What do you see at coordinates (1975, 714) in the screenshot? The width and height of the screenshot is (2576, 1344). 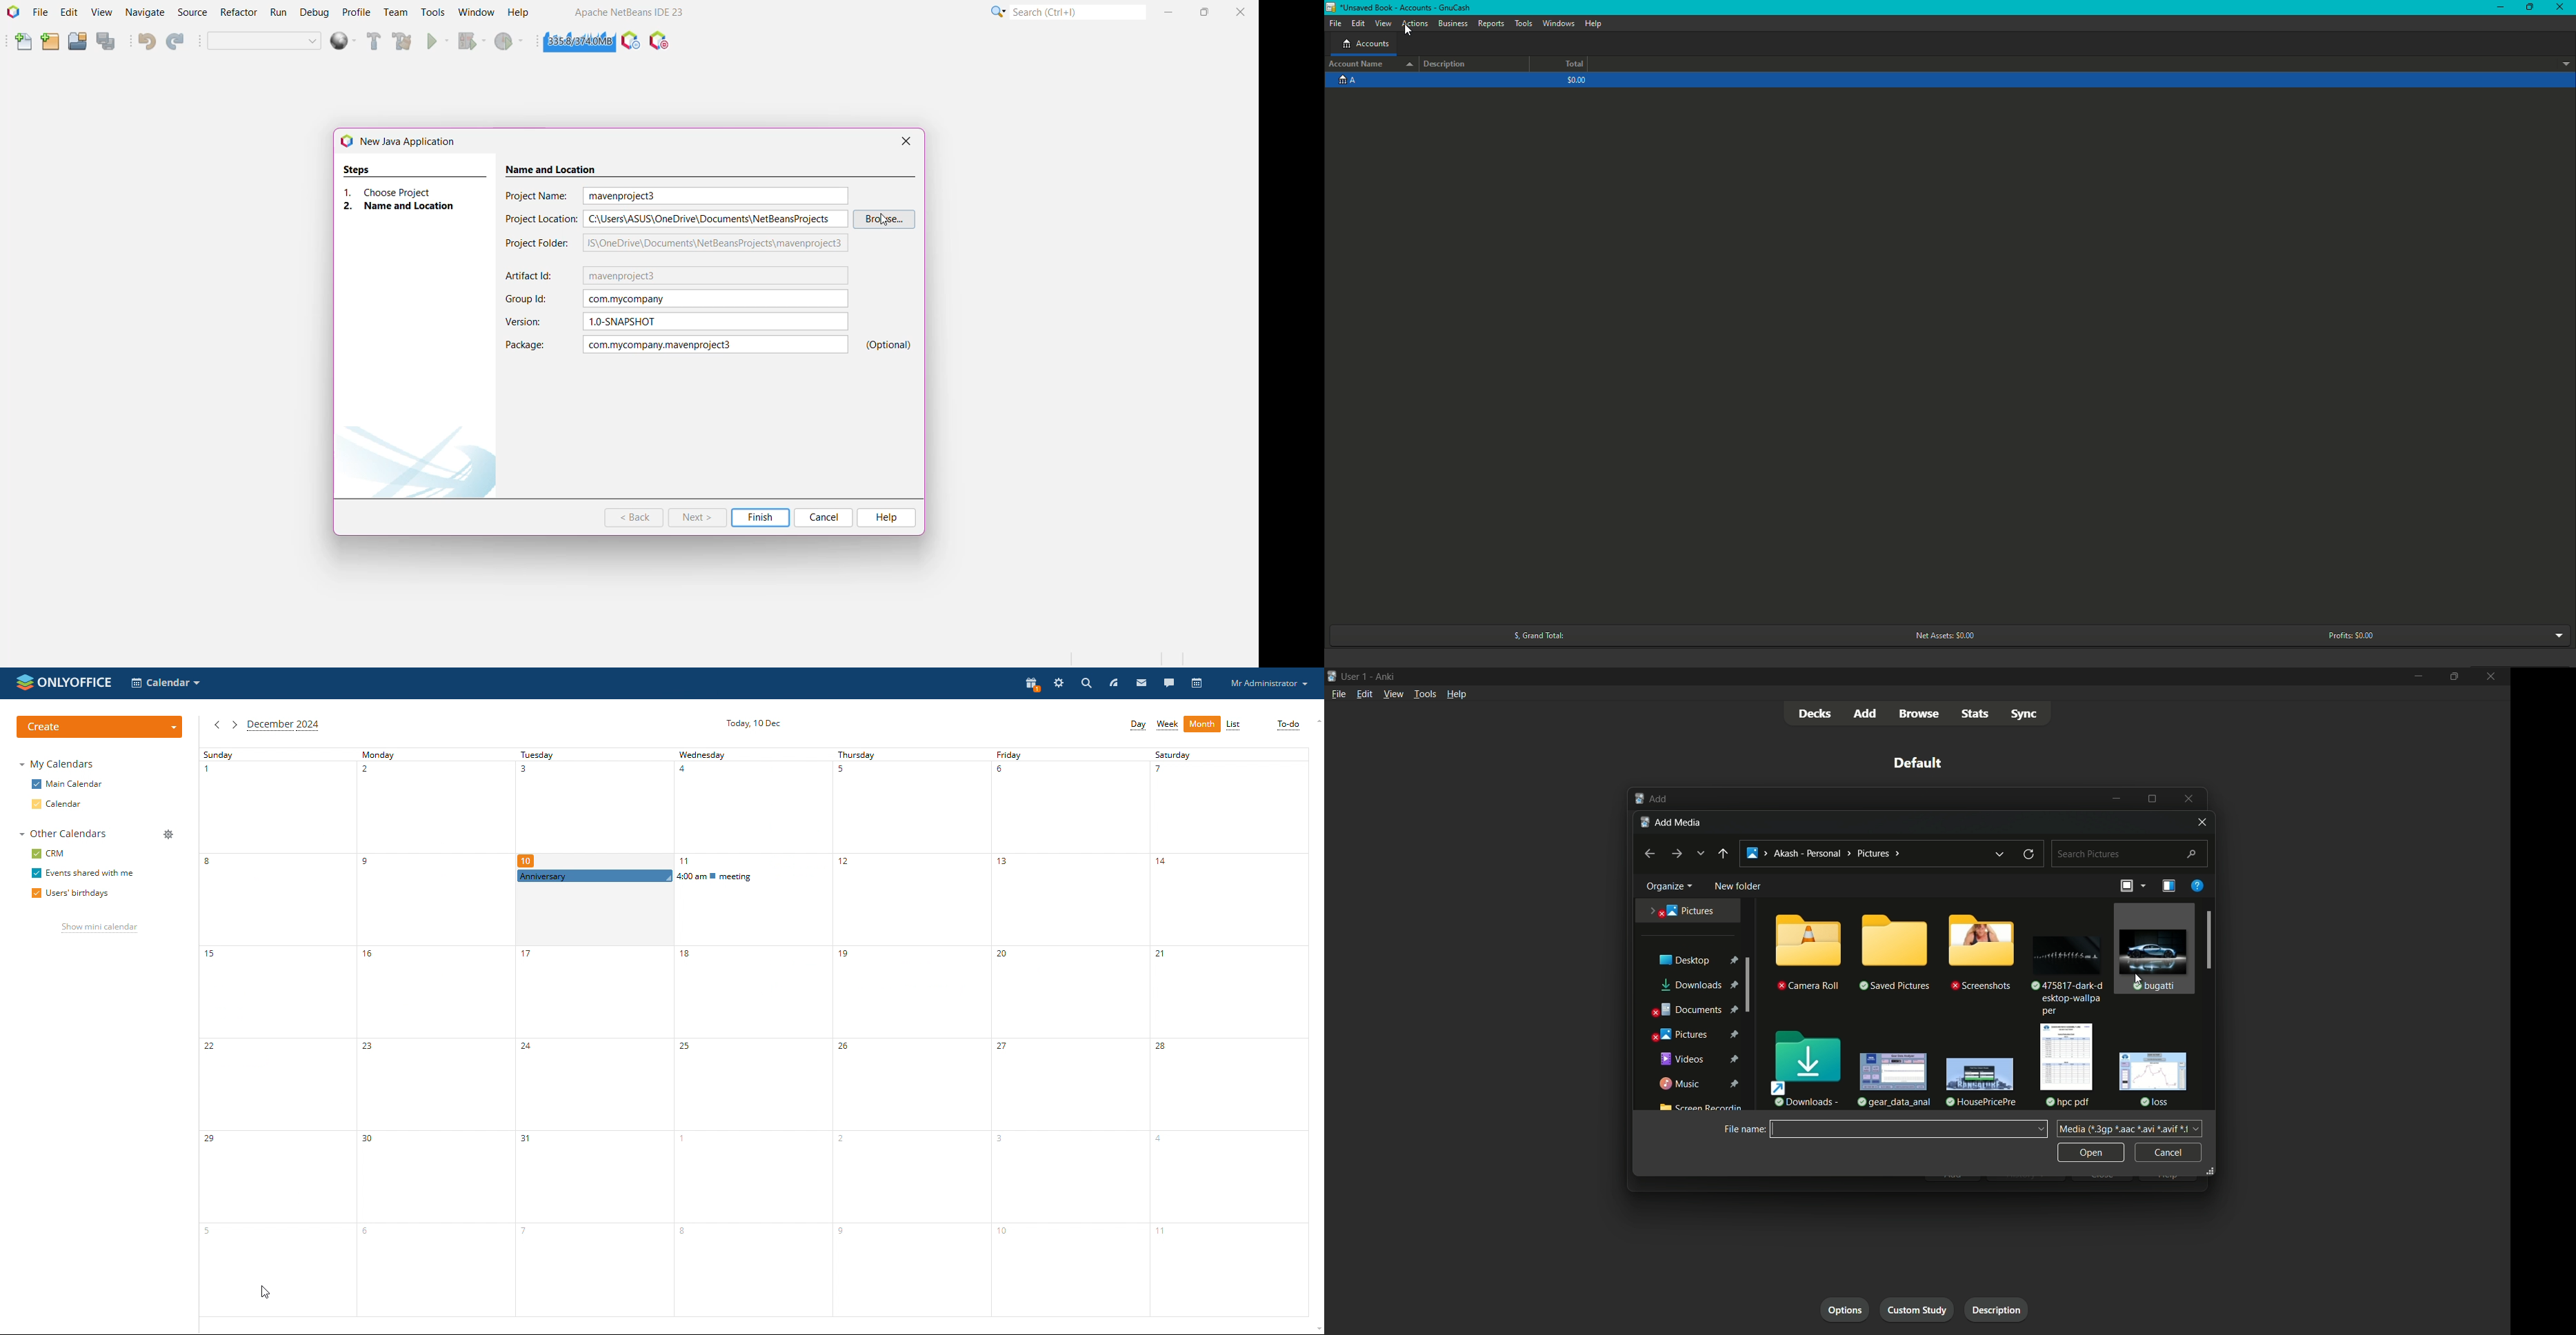 I see `stats` at bounding box center [1975, 714].